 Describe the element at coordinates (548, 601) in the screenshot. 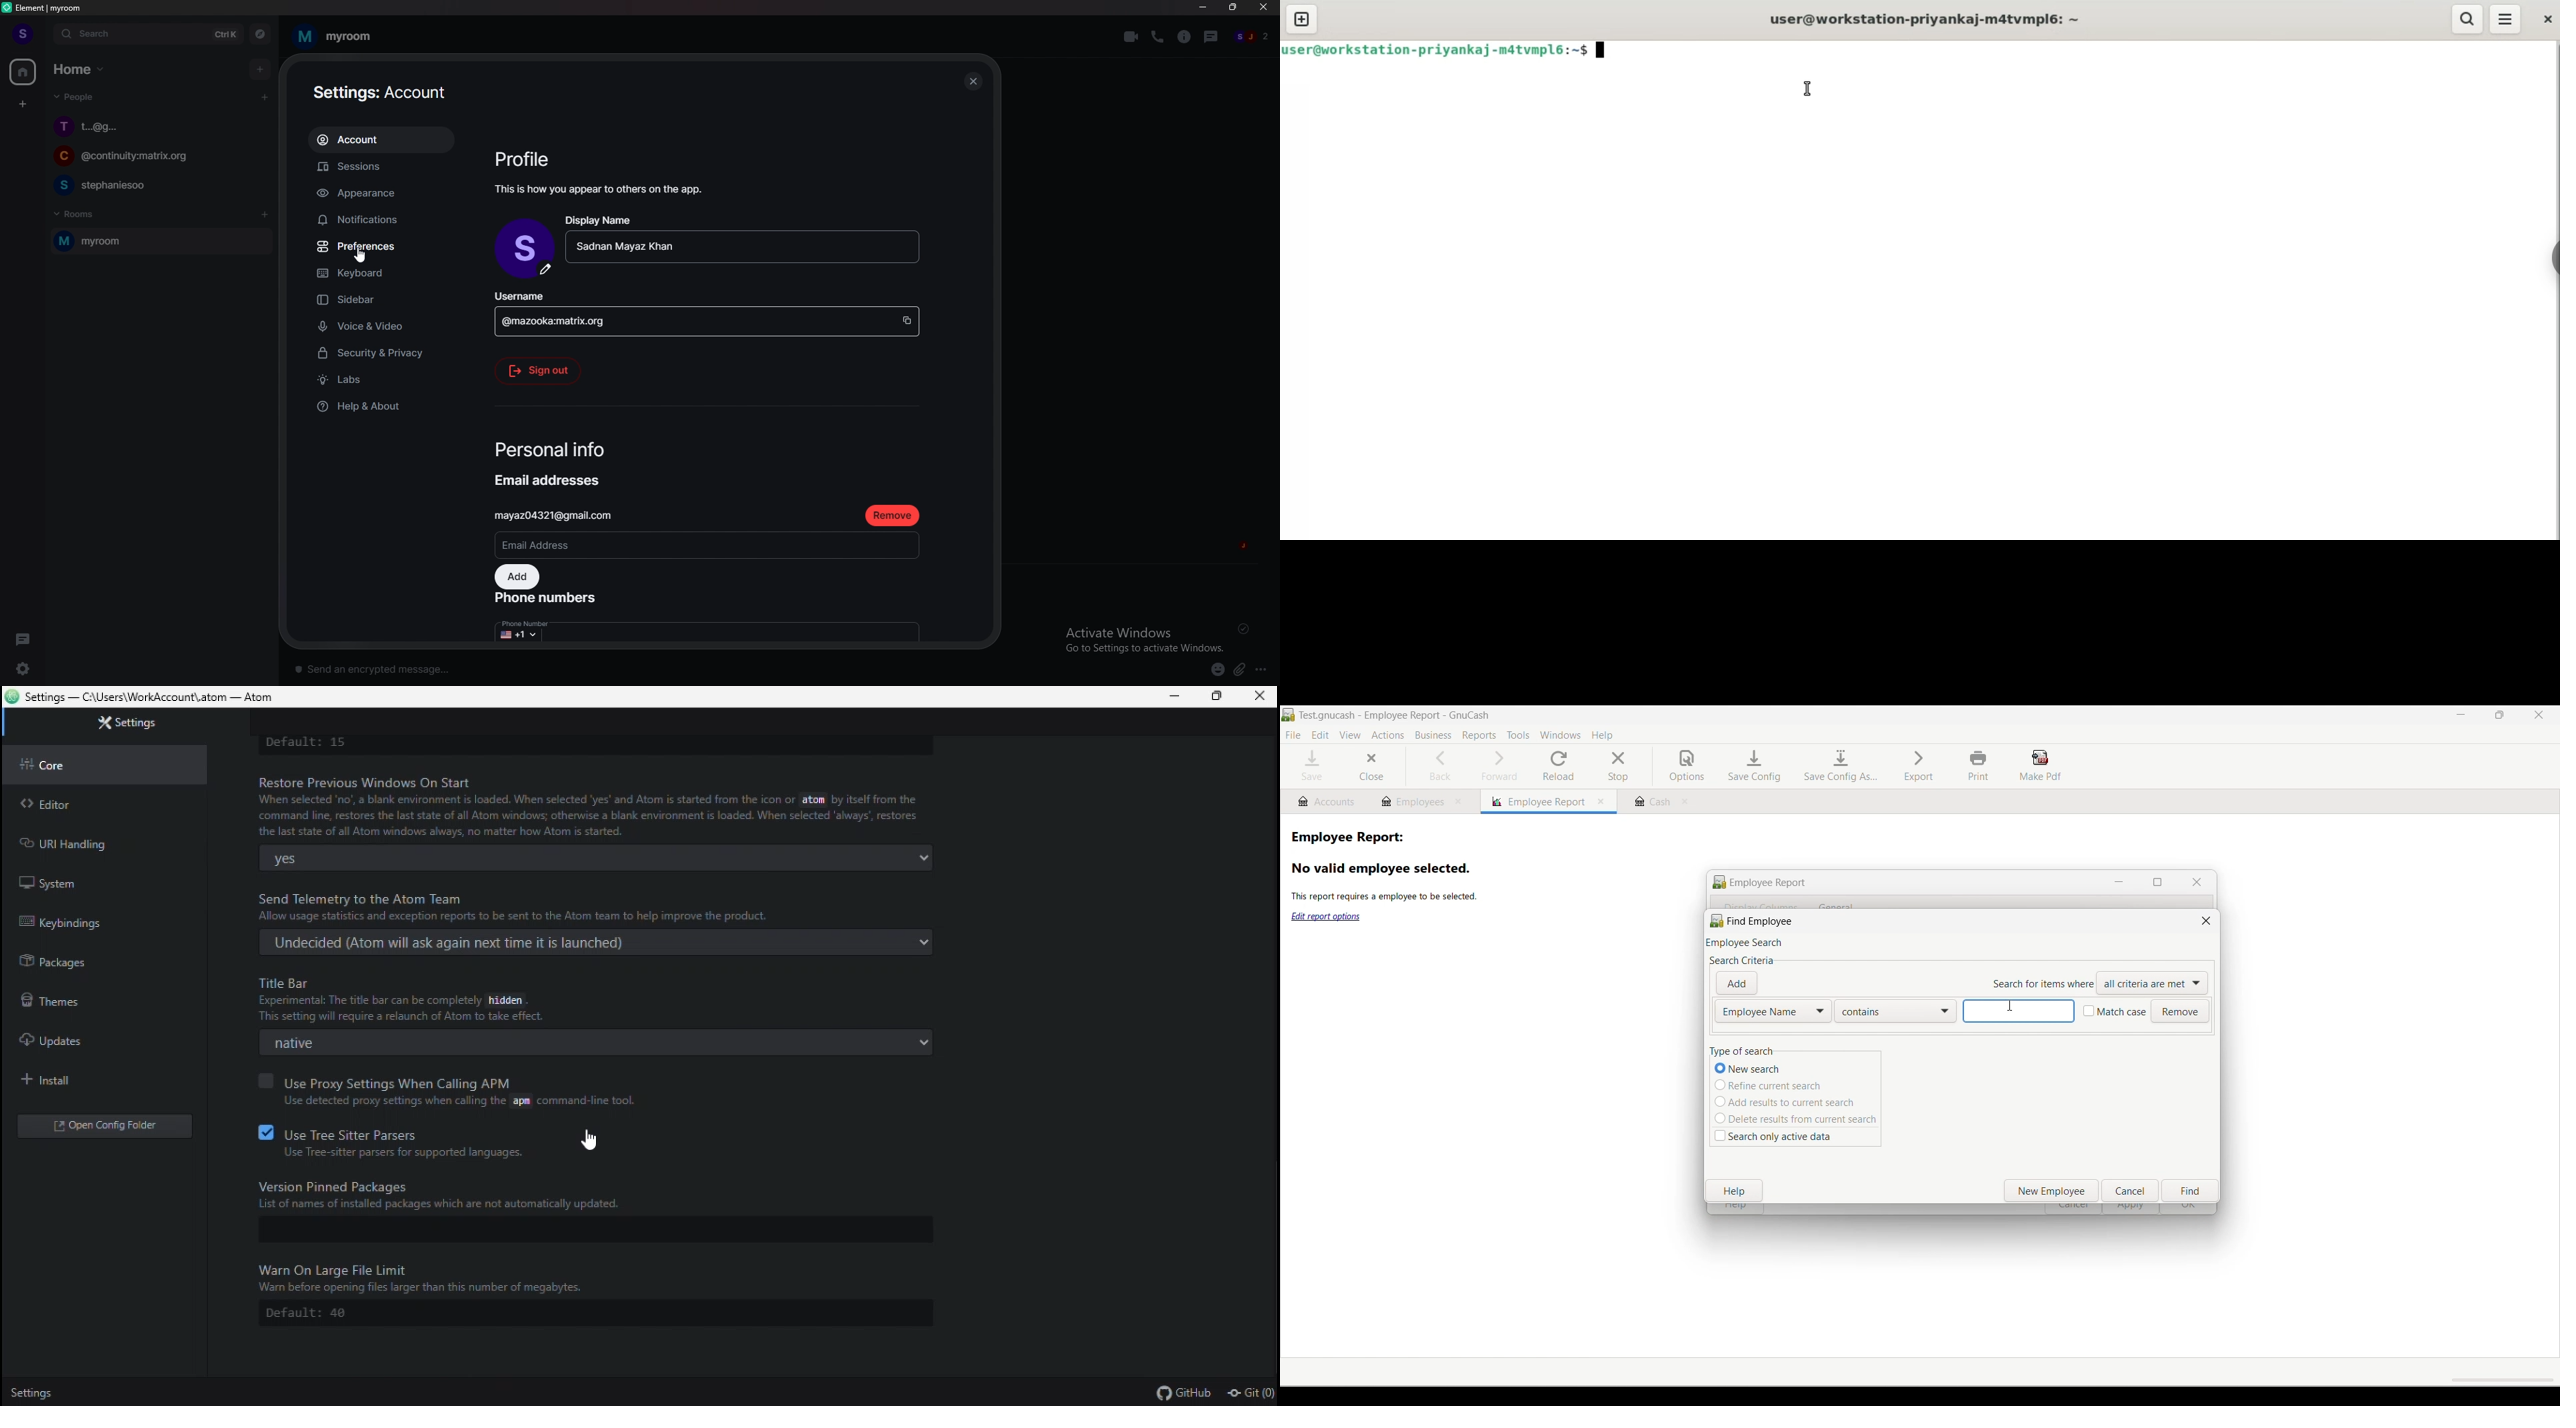

I see `phone numbers` at that location.